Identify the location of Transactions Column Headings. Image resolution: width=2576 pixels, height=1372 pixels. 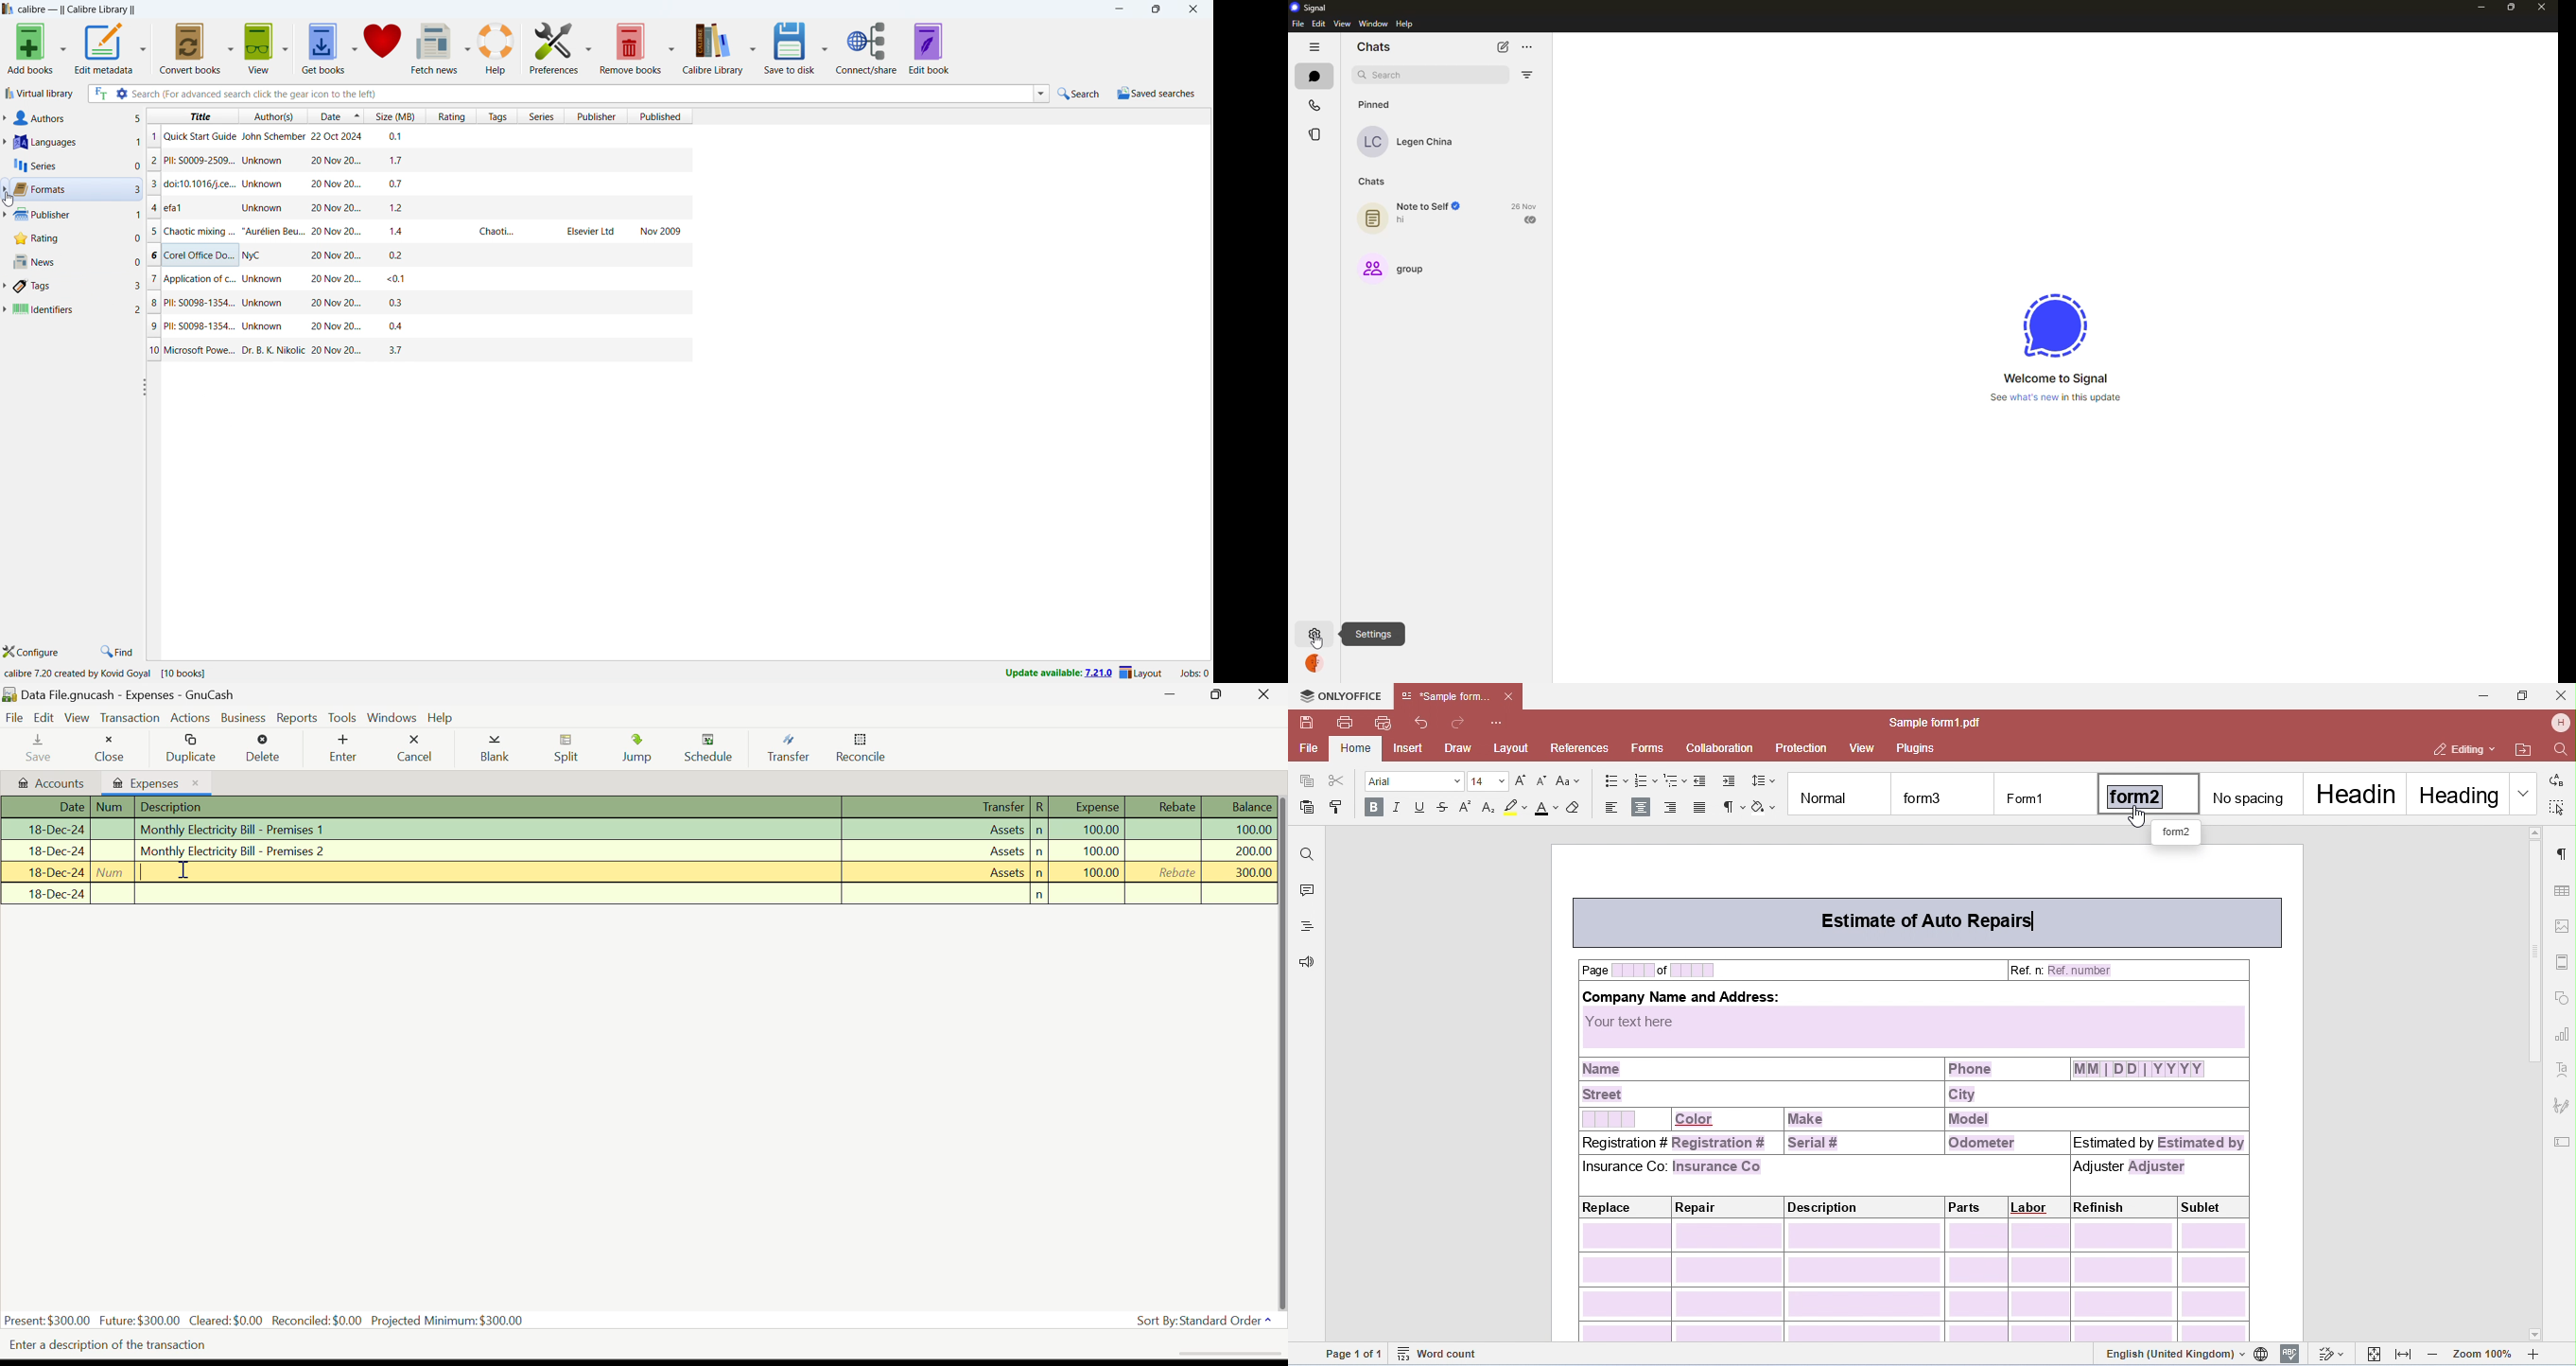
(641, 808).